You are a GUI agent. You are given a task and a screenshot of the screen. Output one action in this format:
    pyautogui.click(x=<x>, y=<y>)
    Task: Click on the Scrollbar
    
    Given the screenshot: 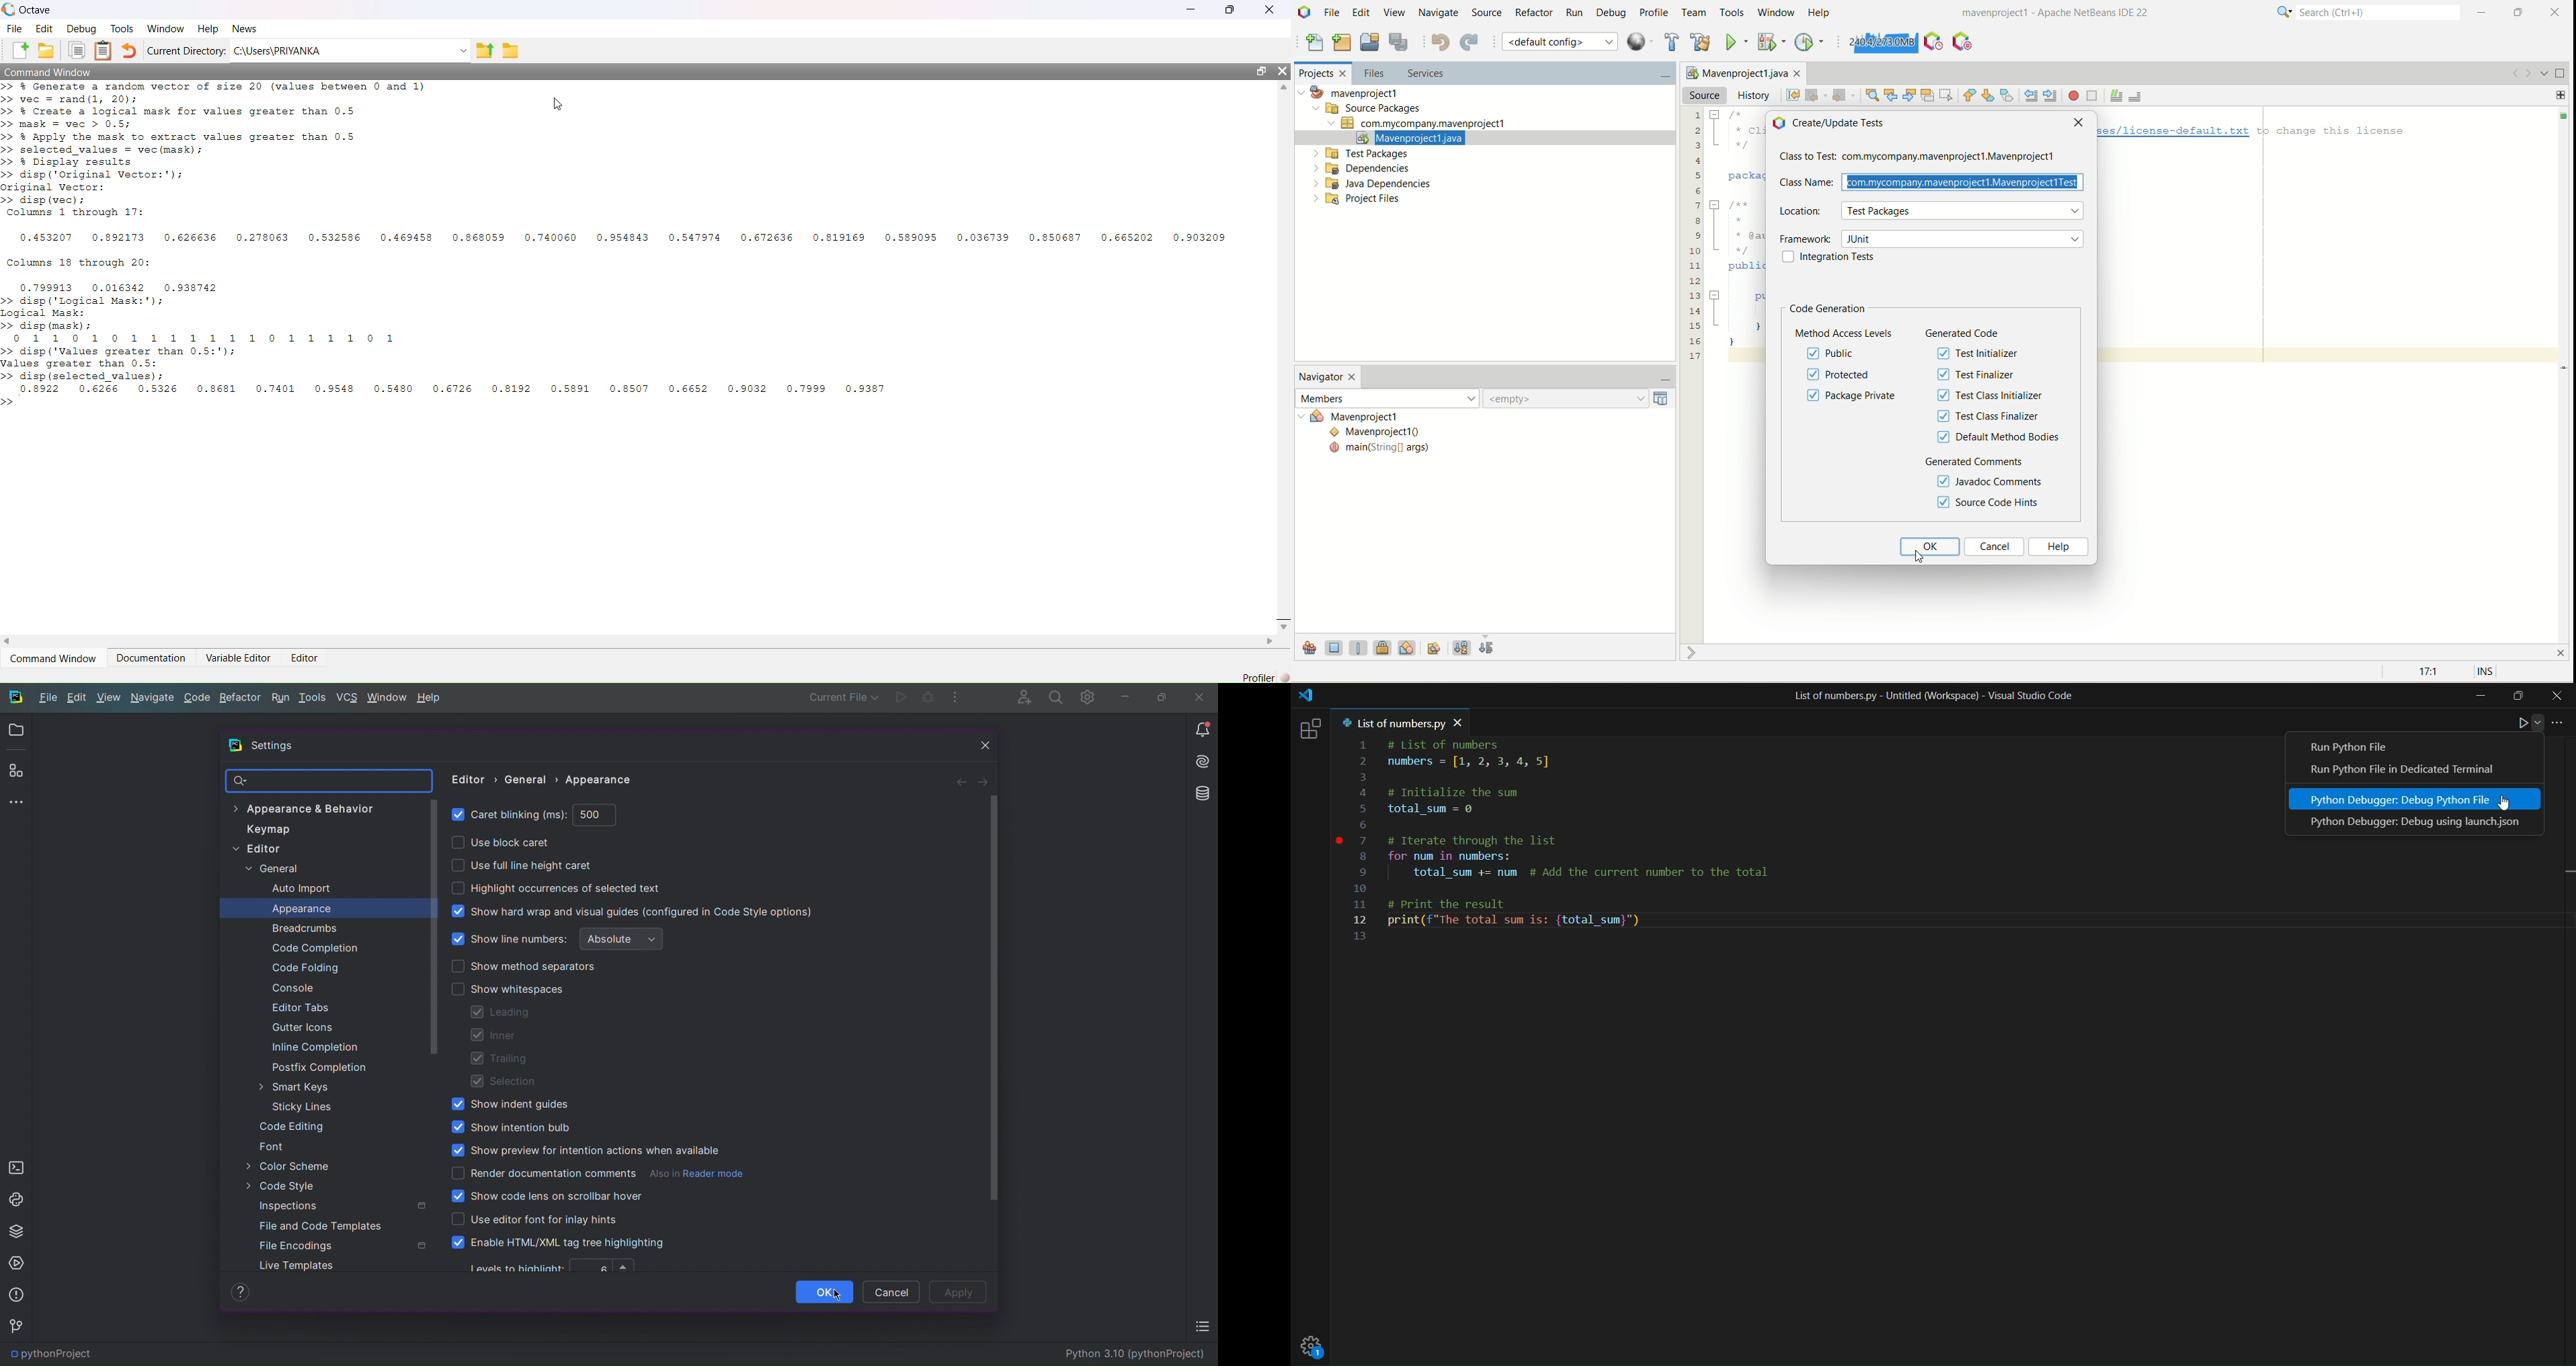 What is the action you would take?
    pyautogui.click(x=436, y=927)
    